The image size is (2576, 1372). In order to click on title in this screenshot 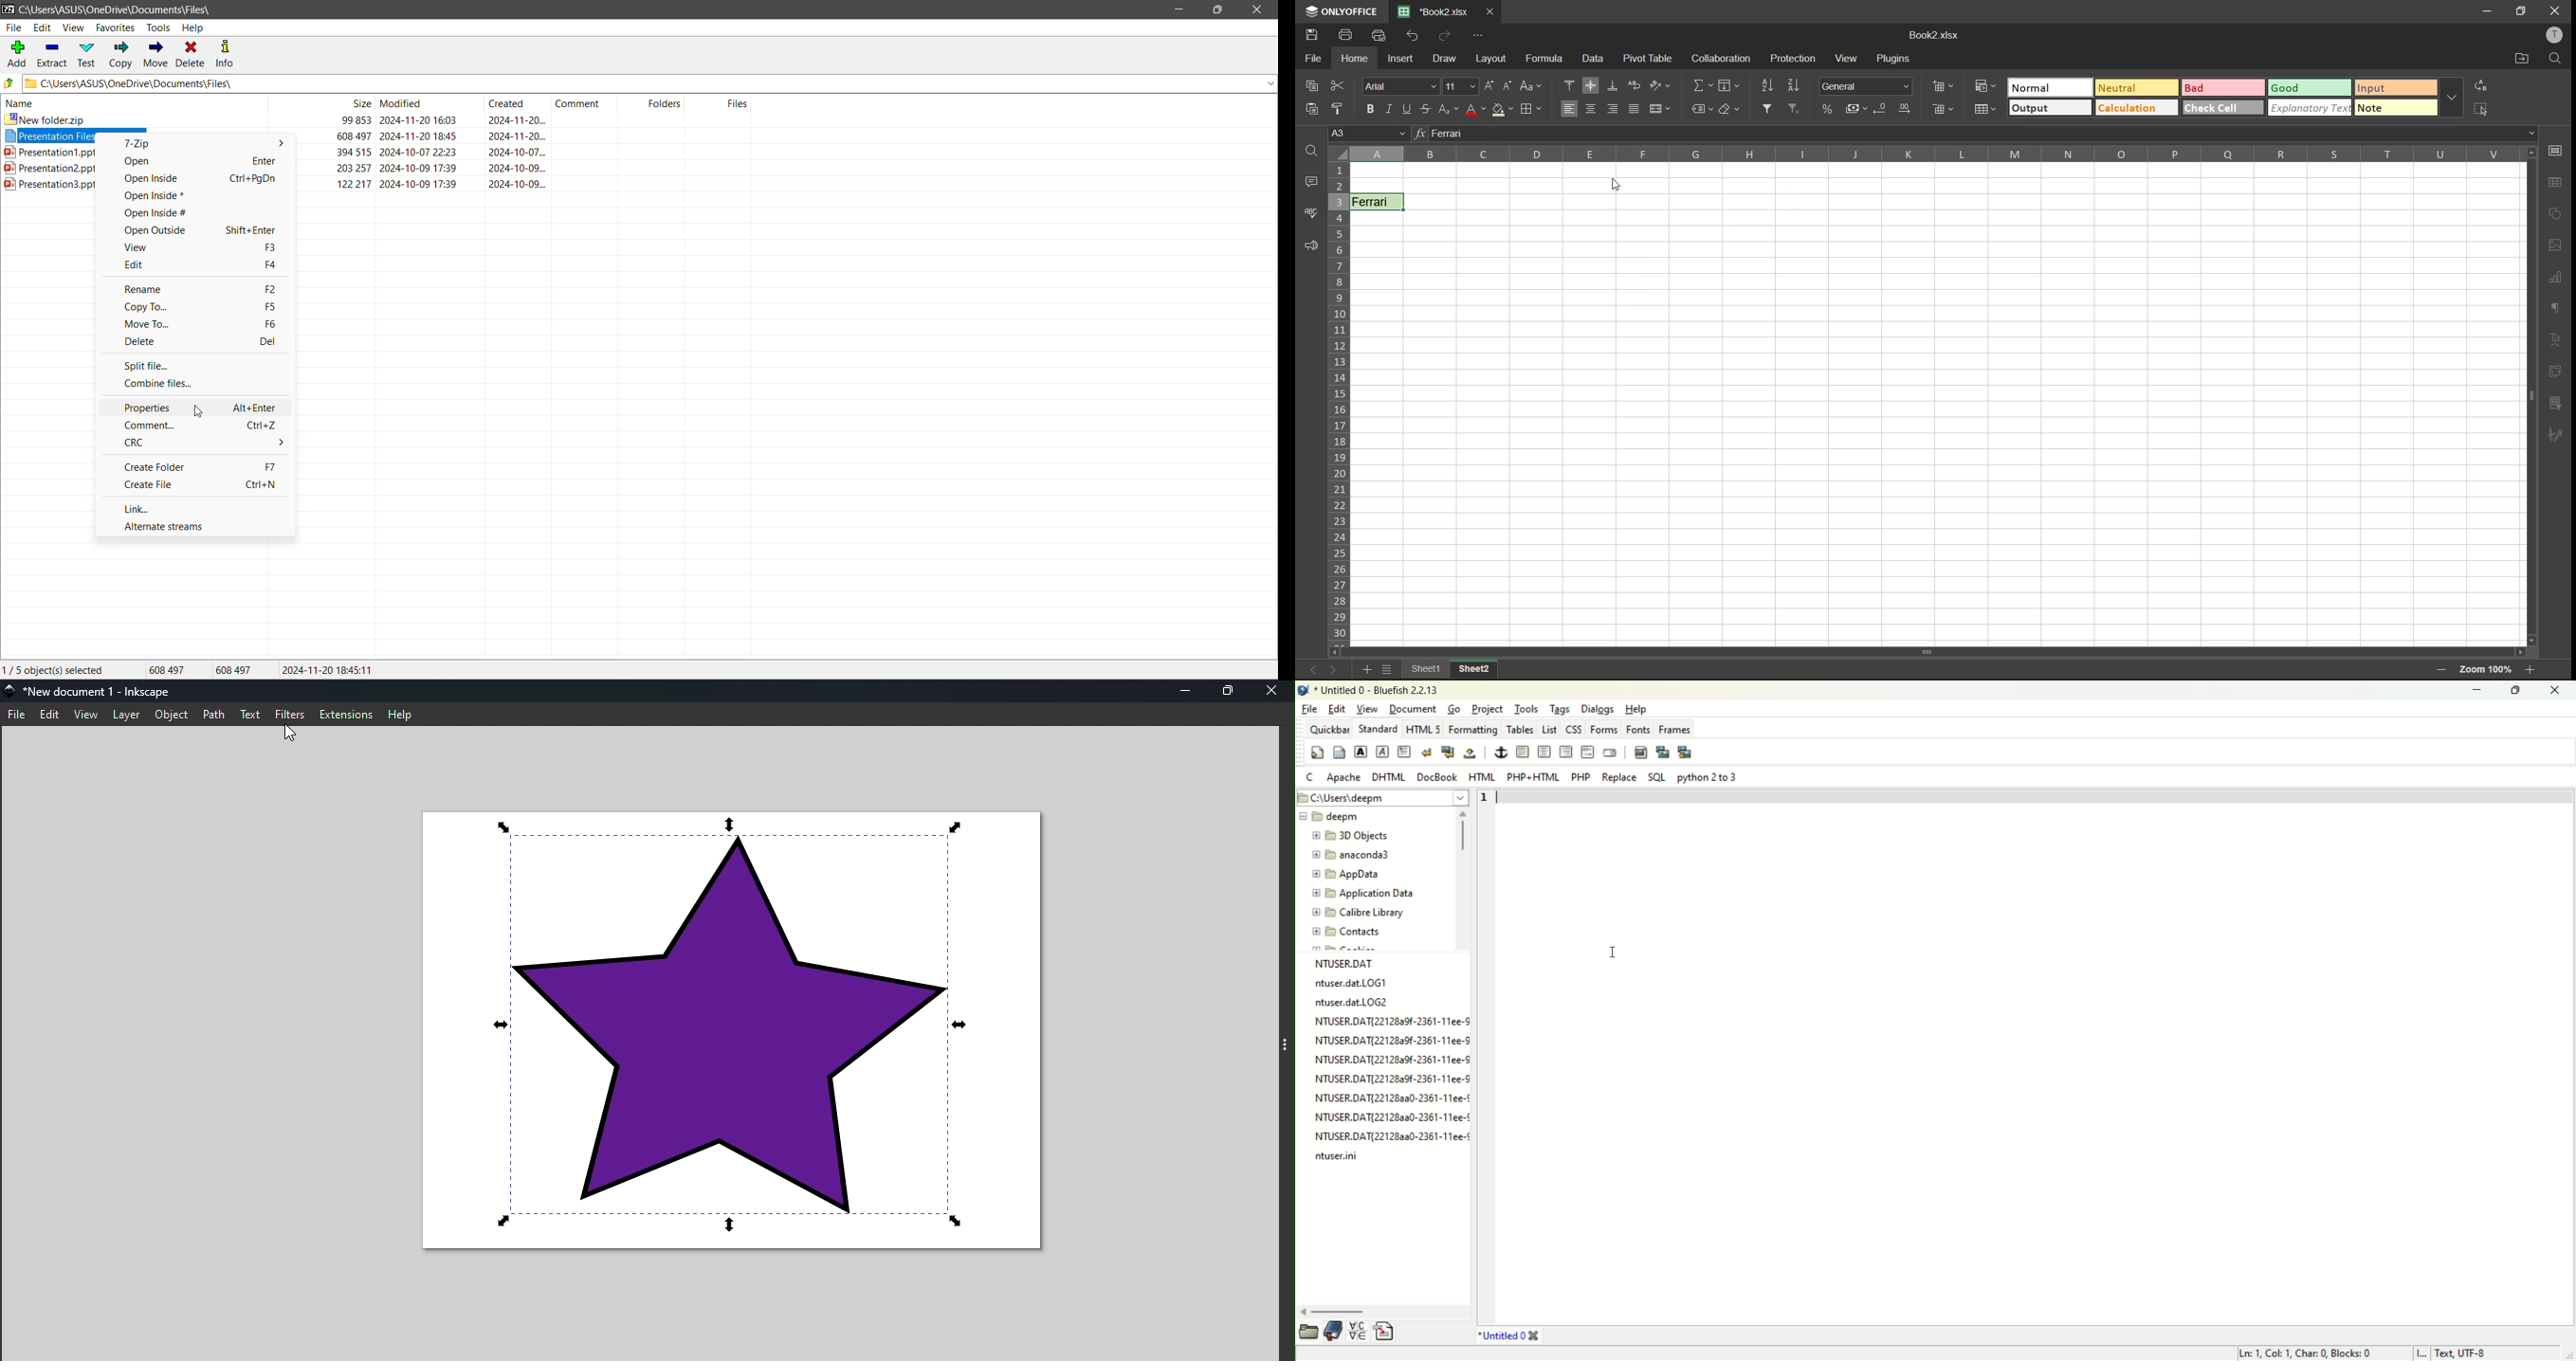, I will do `click(1509, 1336)`.